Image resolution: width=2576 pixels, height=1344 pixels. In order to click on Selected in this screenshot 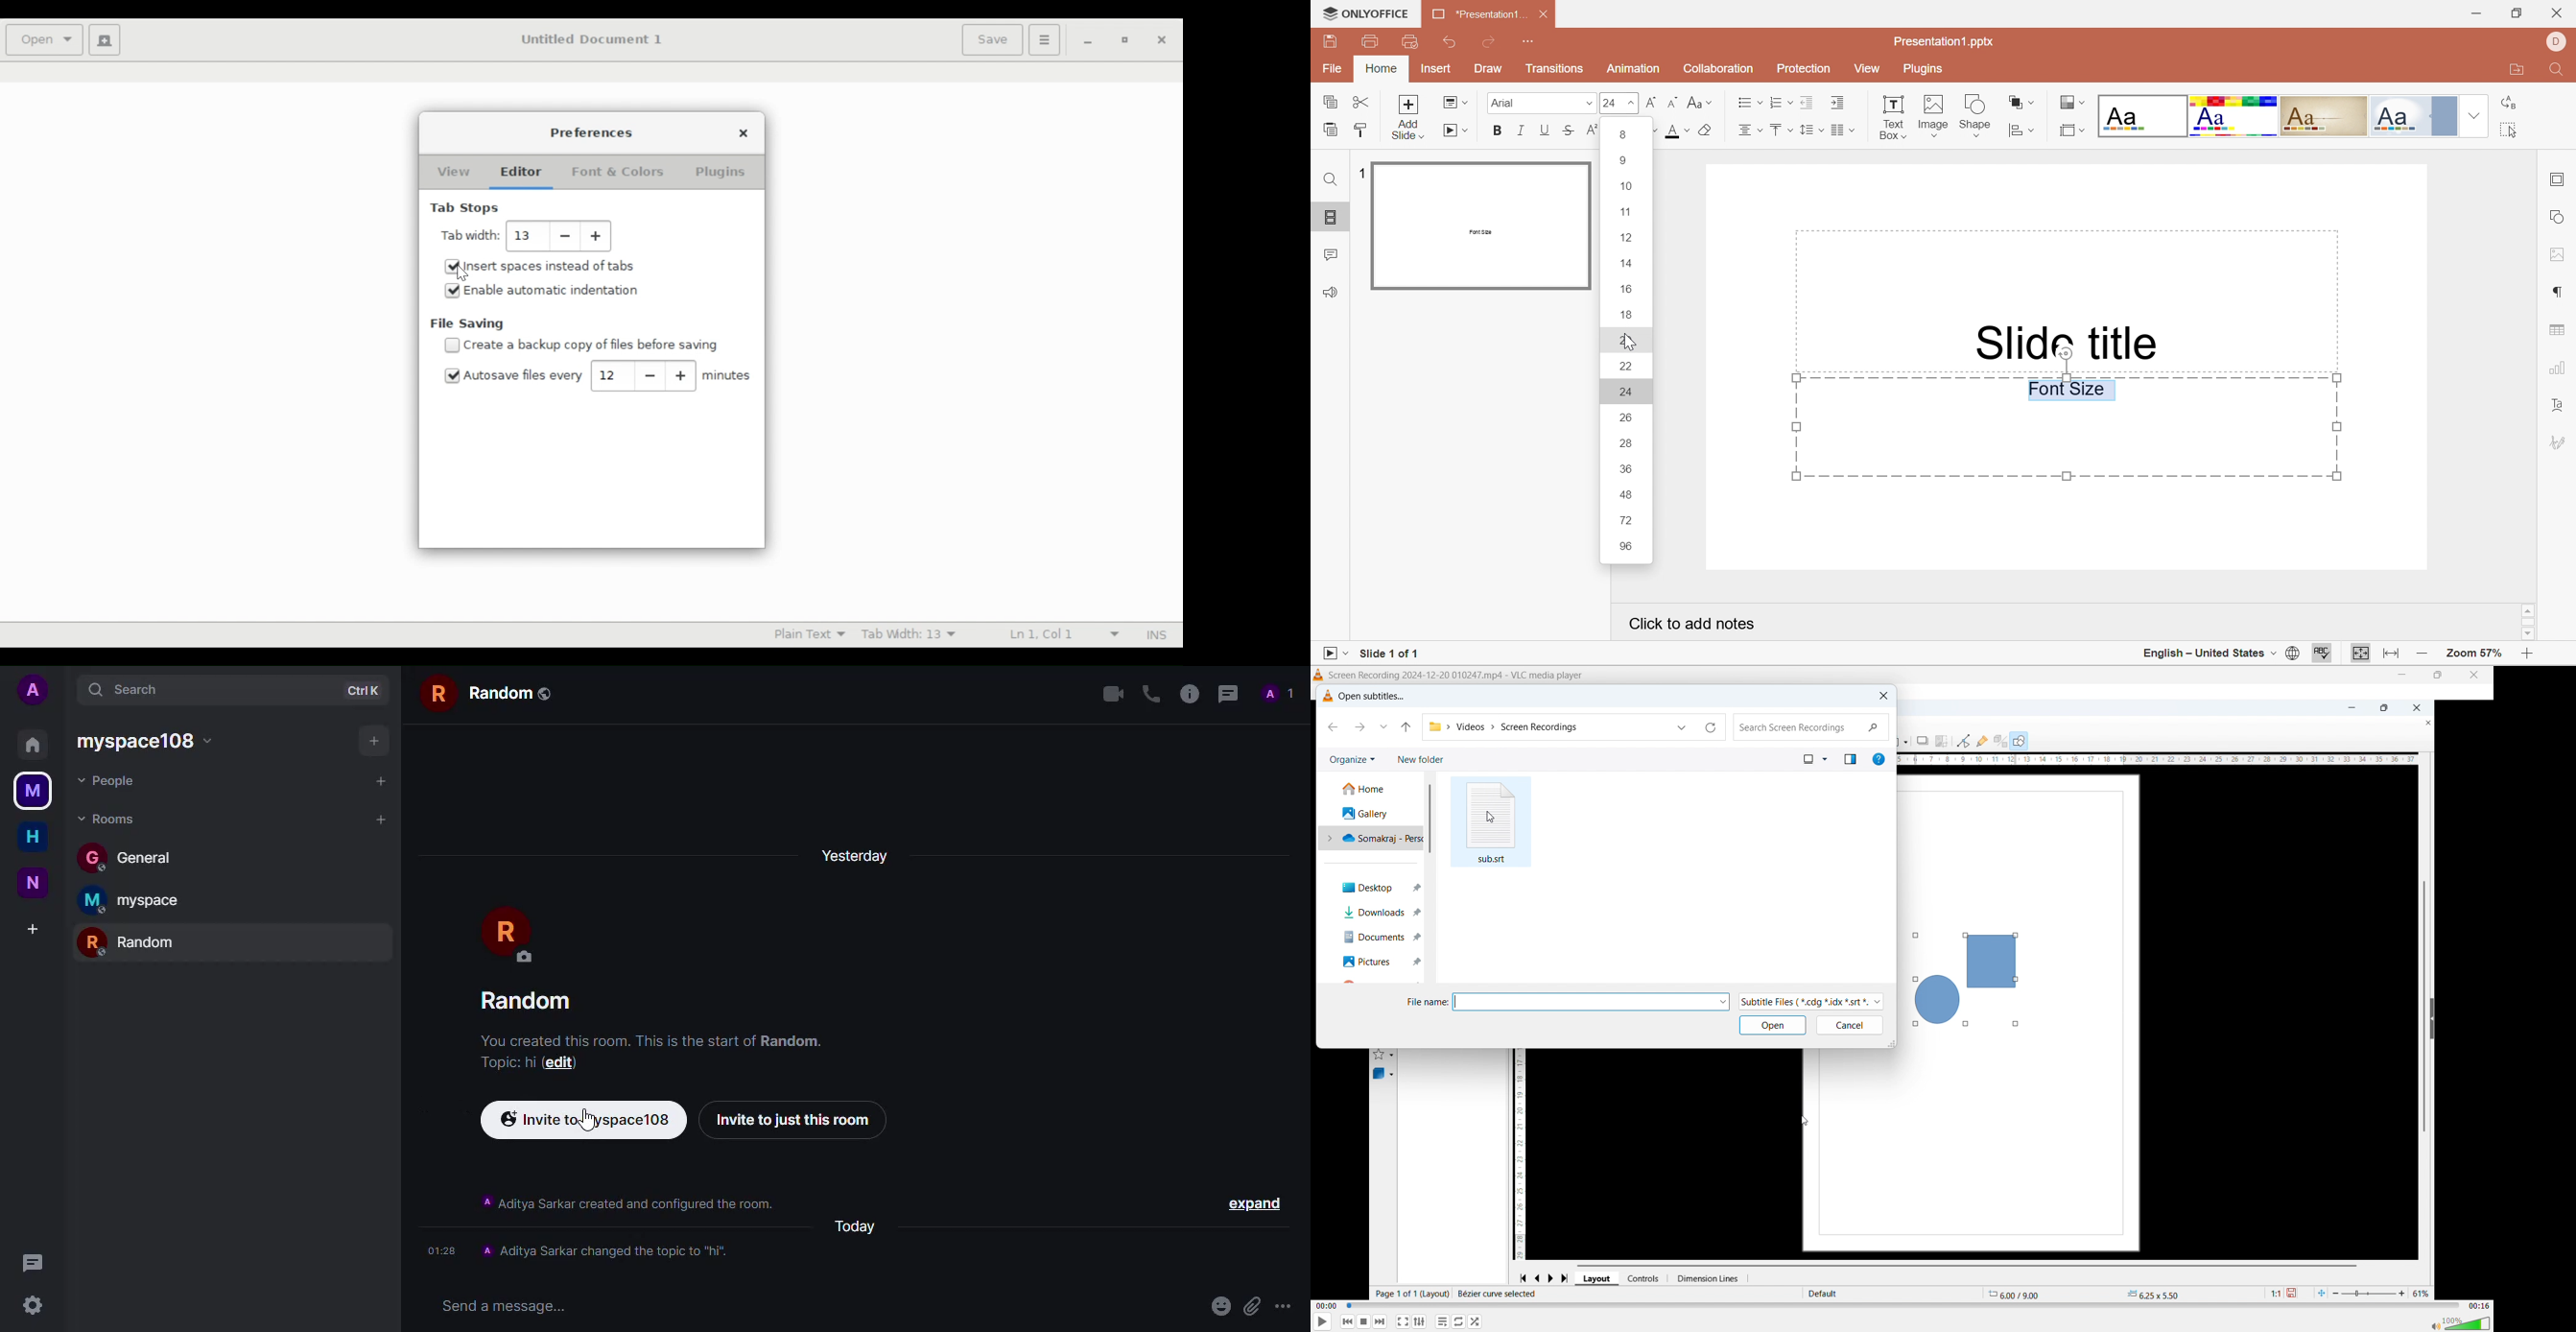, I will do `click(453, 290)`.